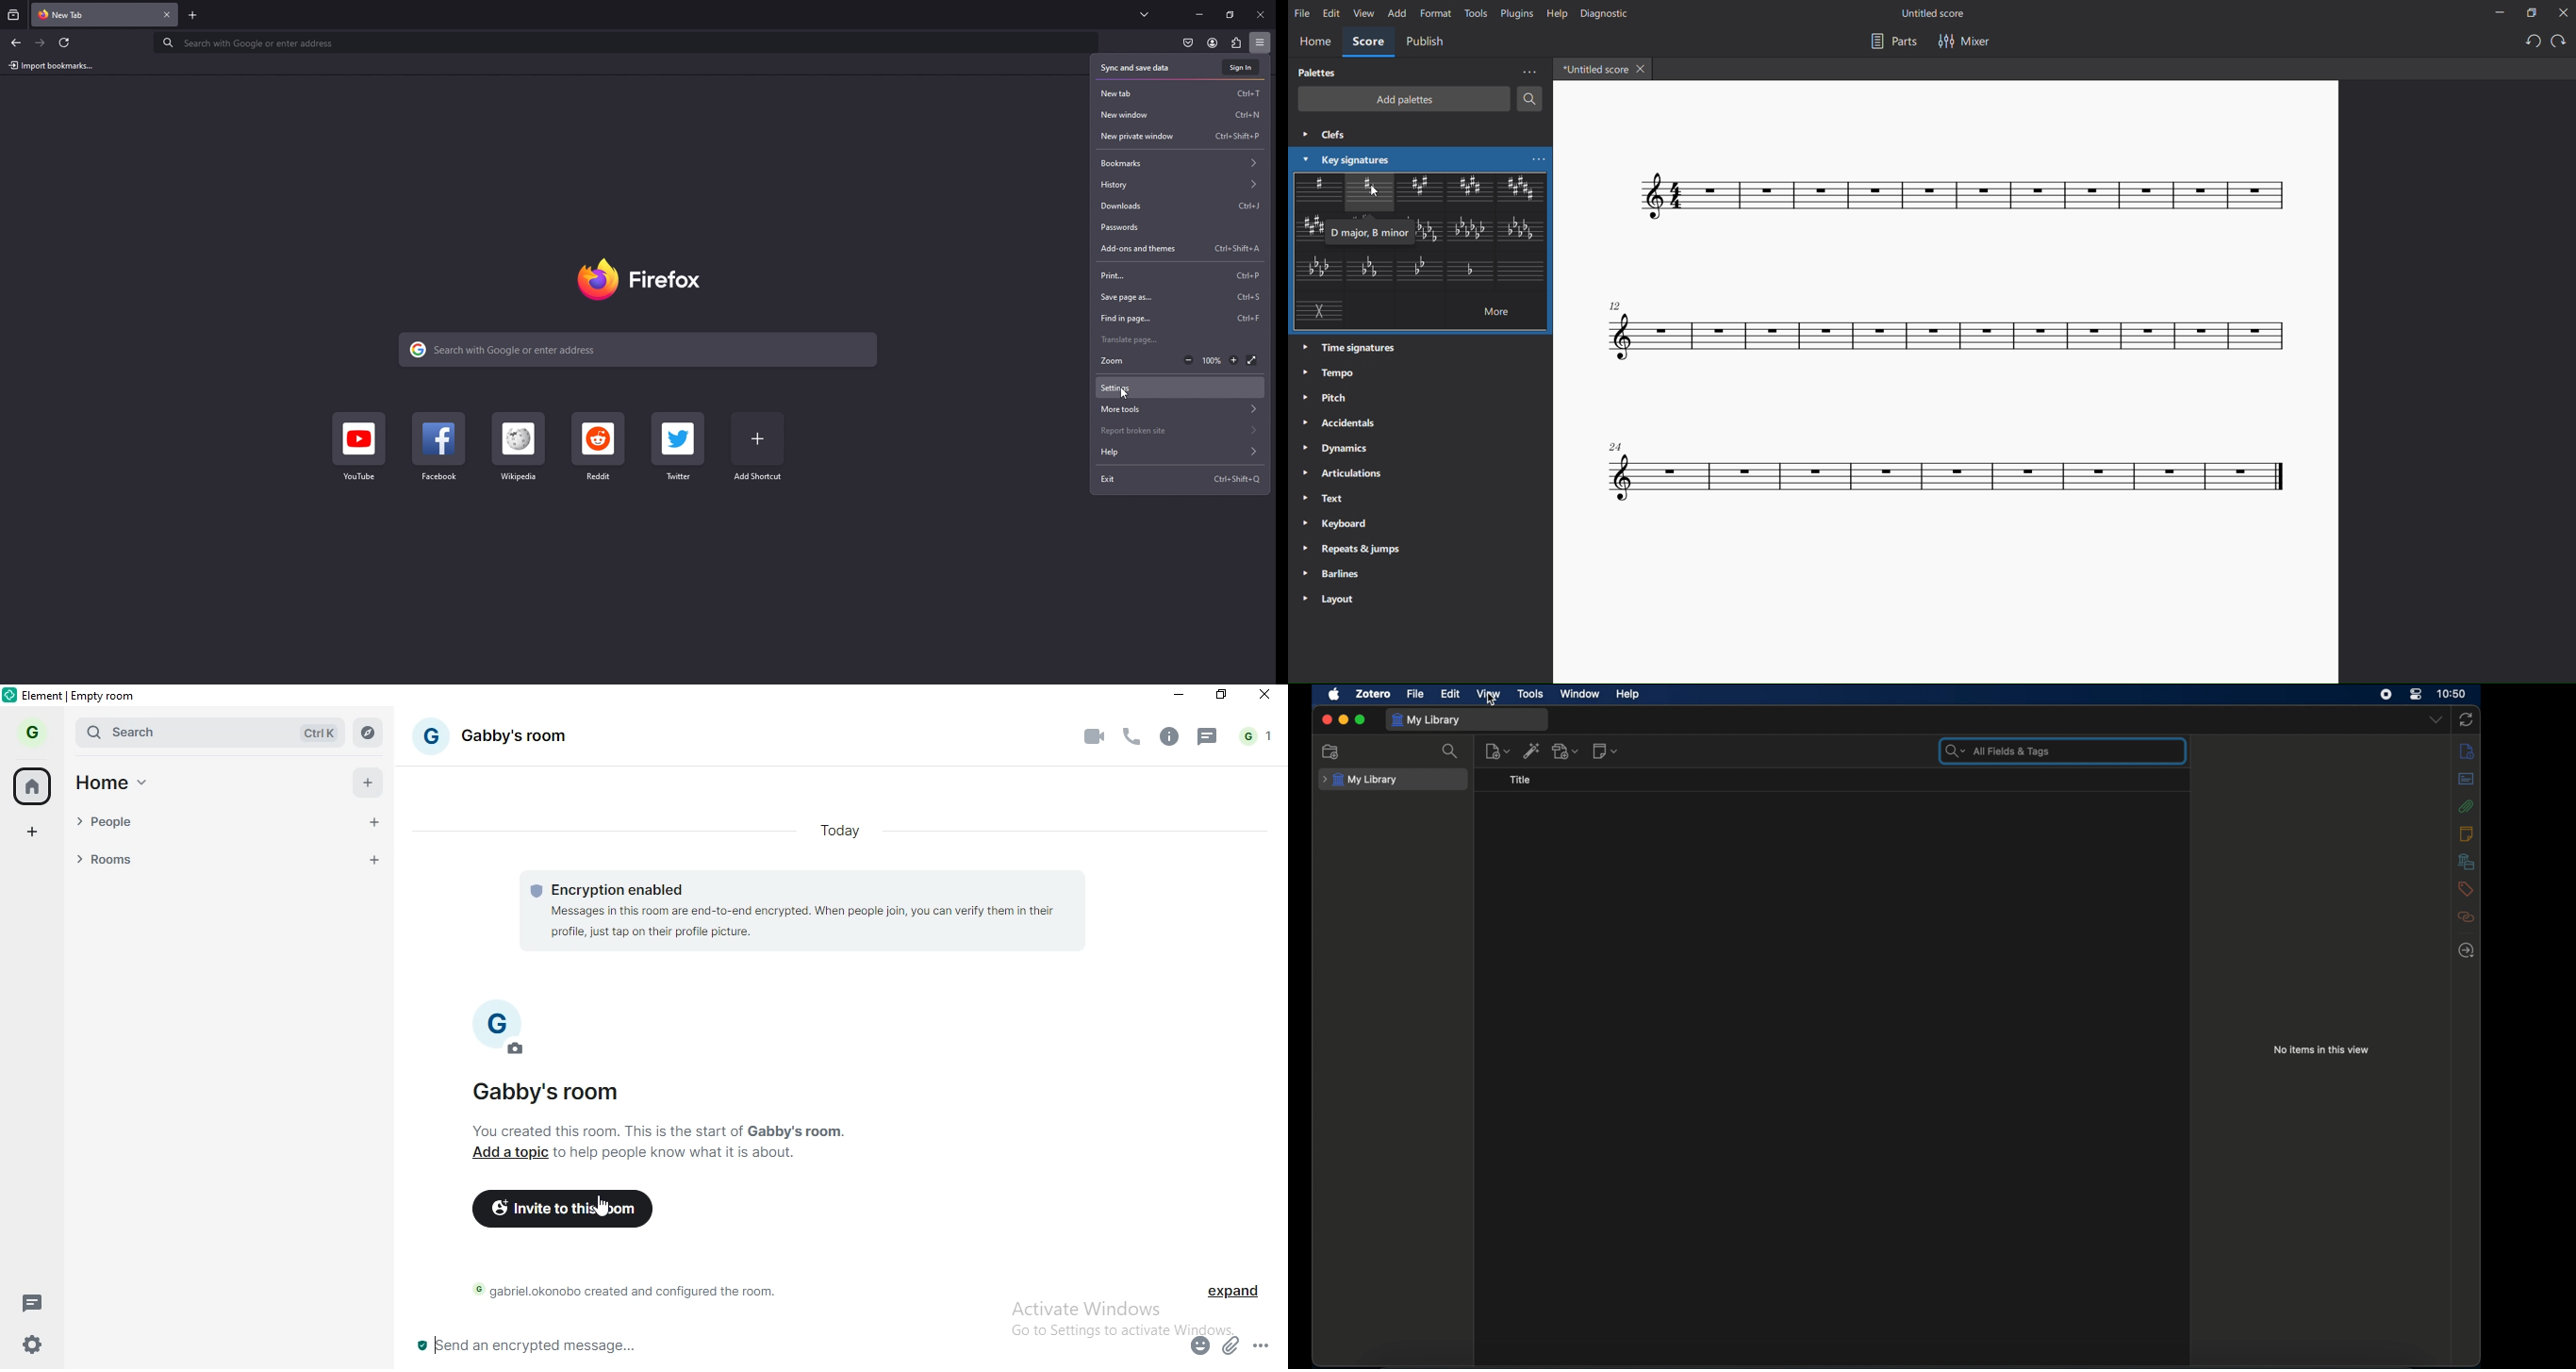  What do you see at coordinates (1269, 1349) in the screenshot?
I see `options` at bounding box center [1269, 1349].